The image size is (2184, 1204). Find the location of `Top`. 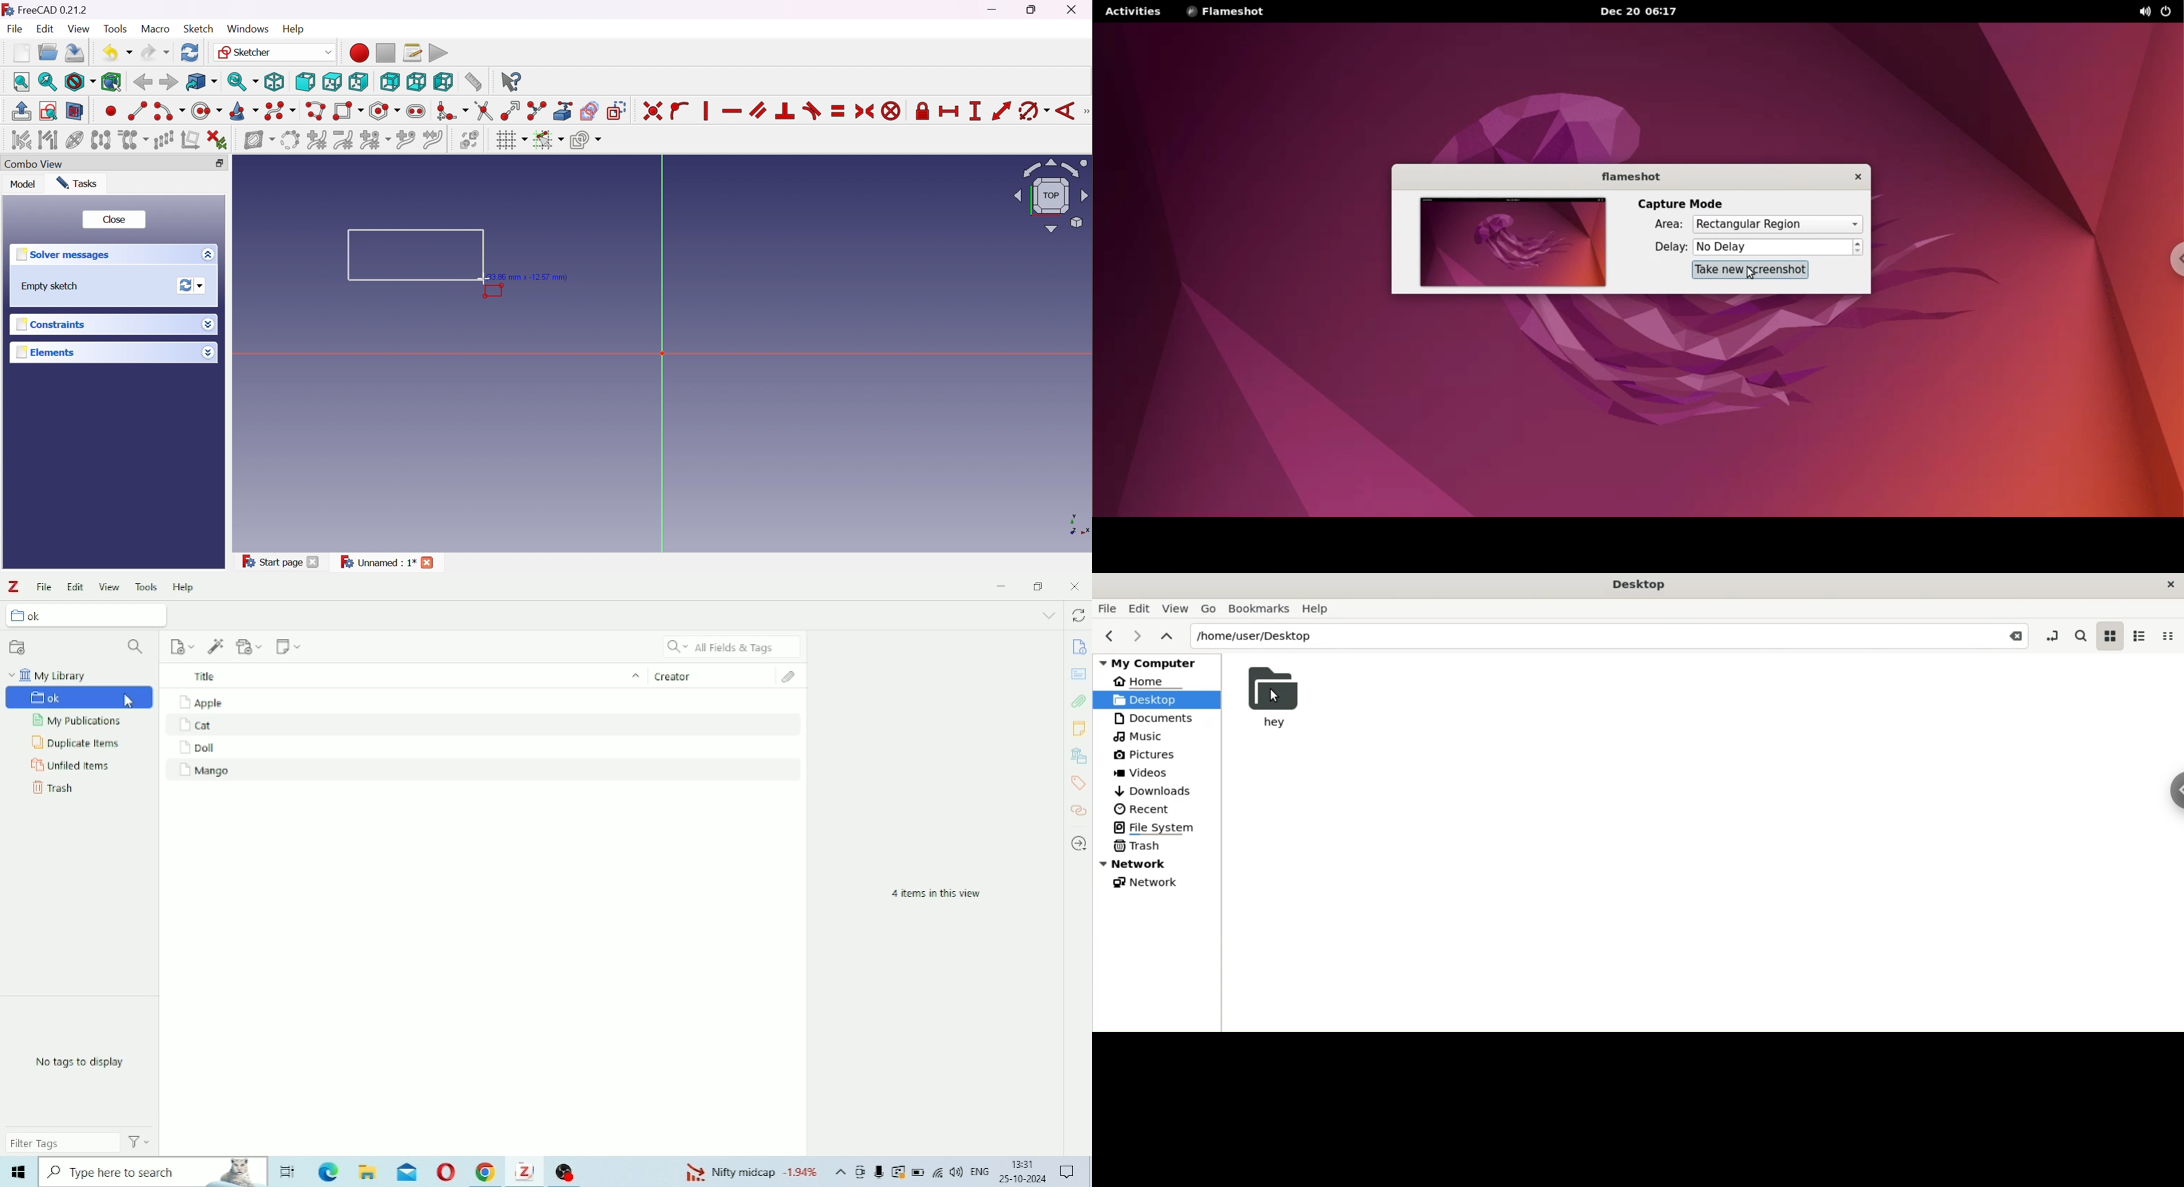

Top is located at coordinates (333, 82).